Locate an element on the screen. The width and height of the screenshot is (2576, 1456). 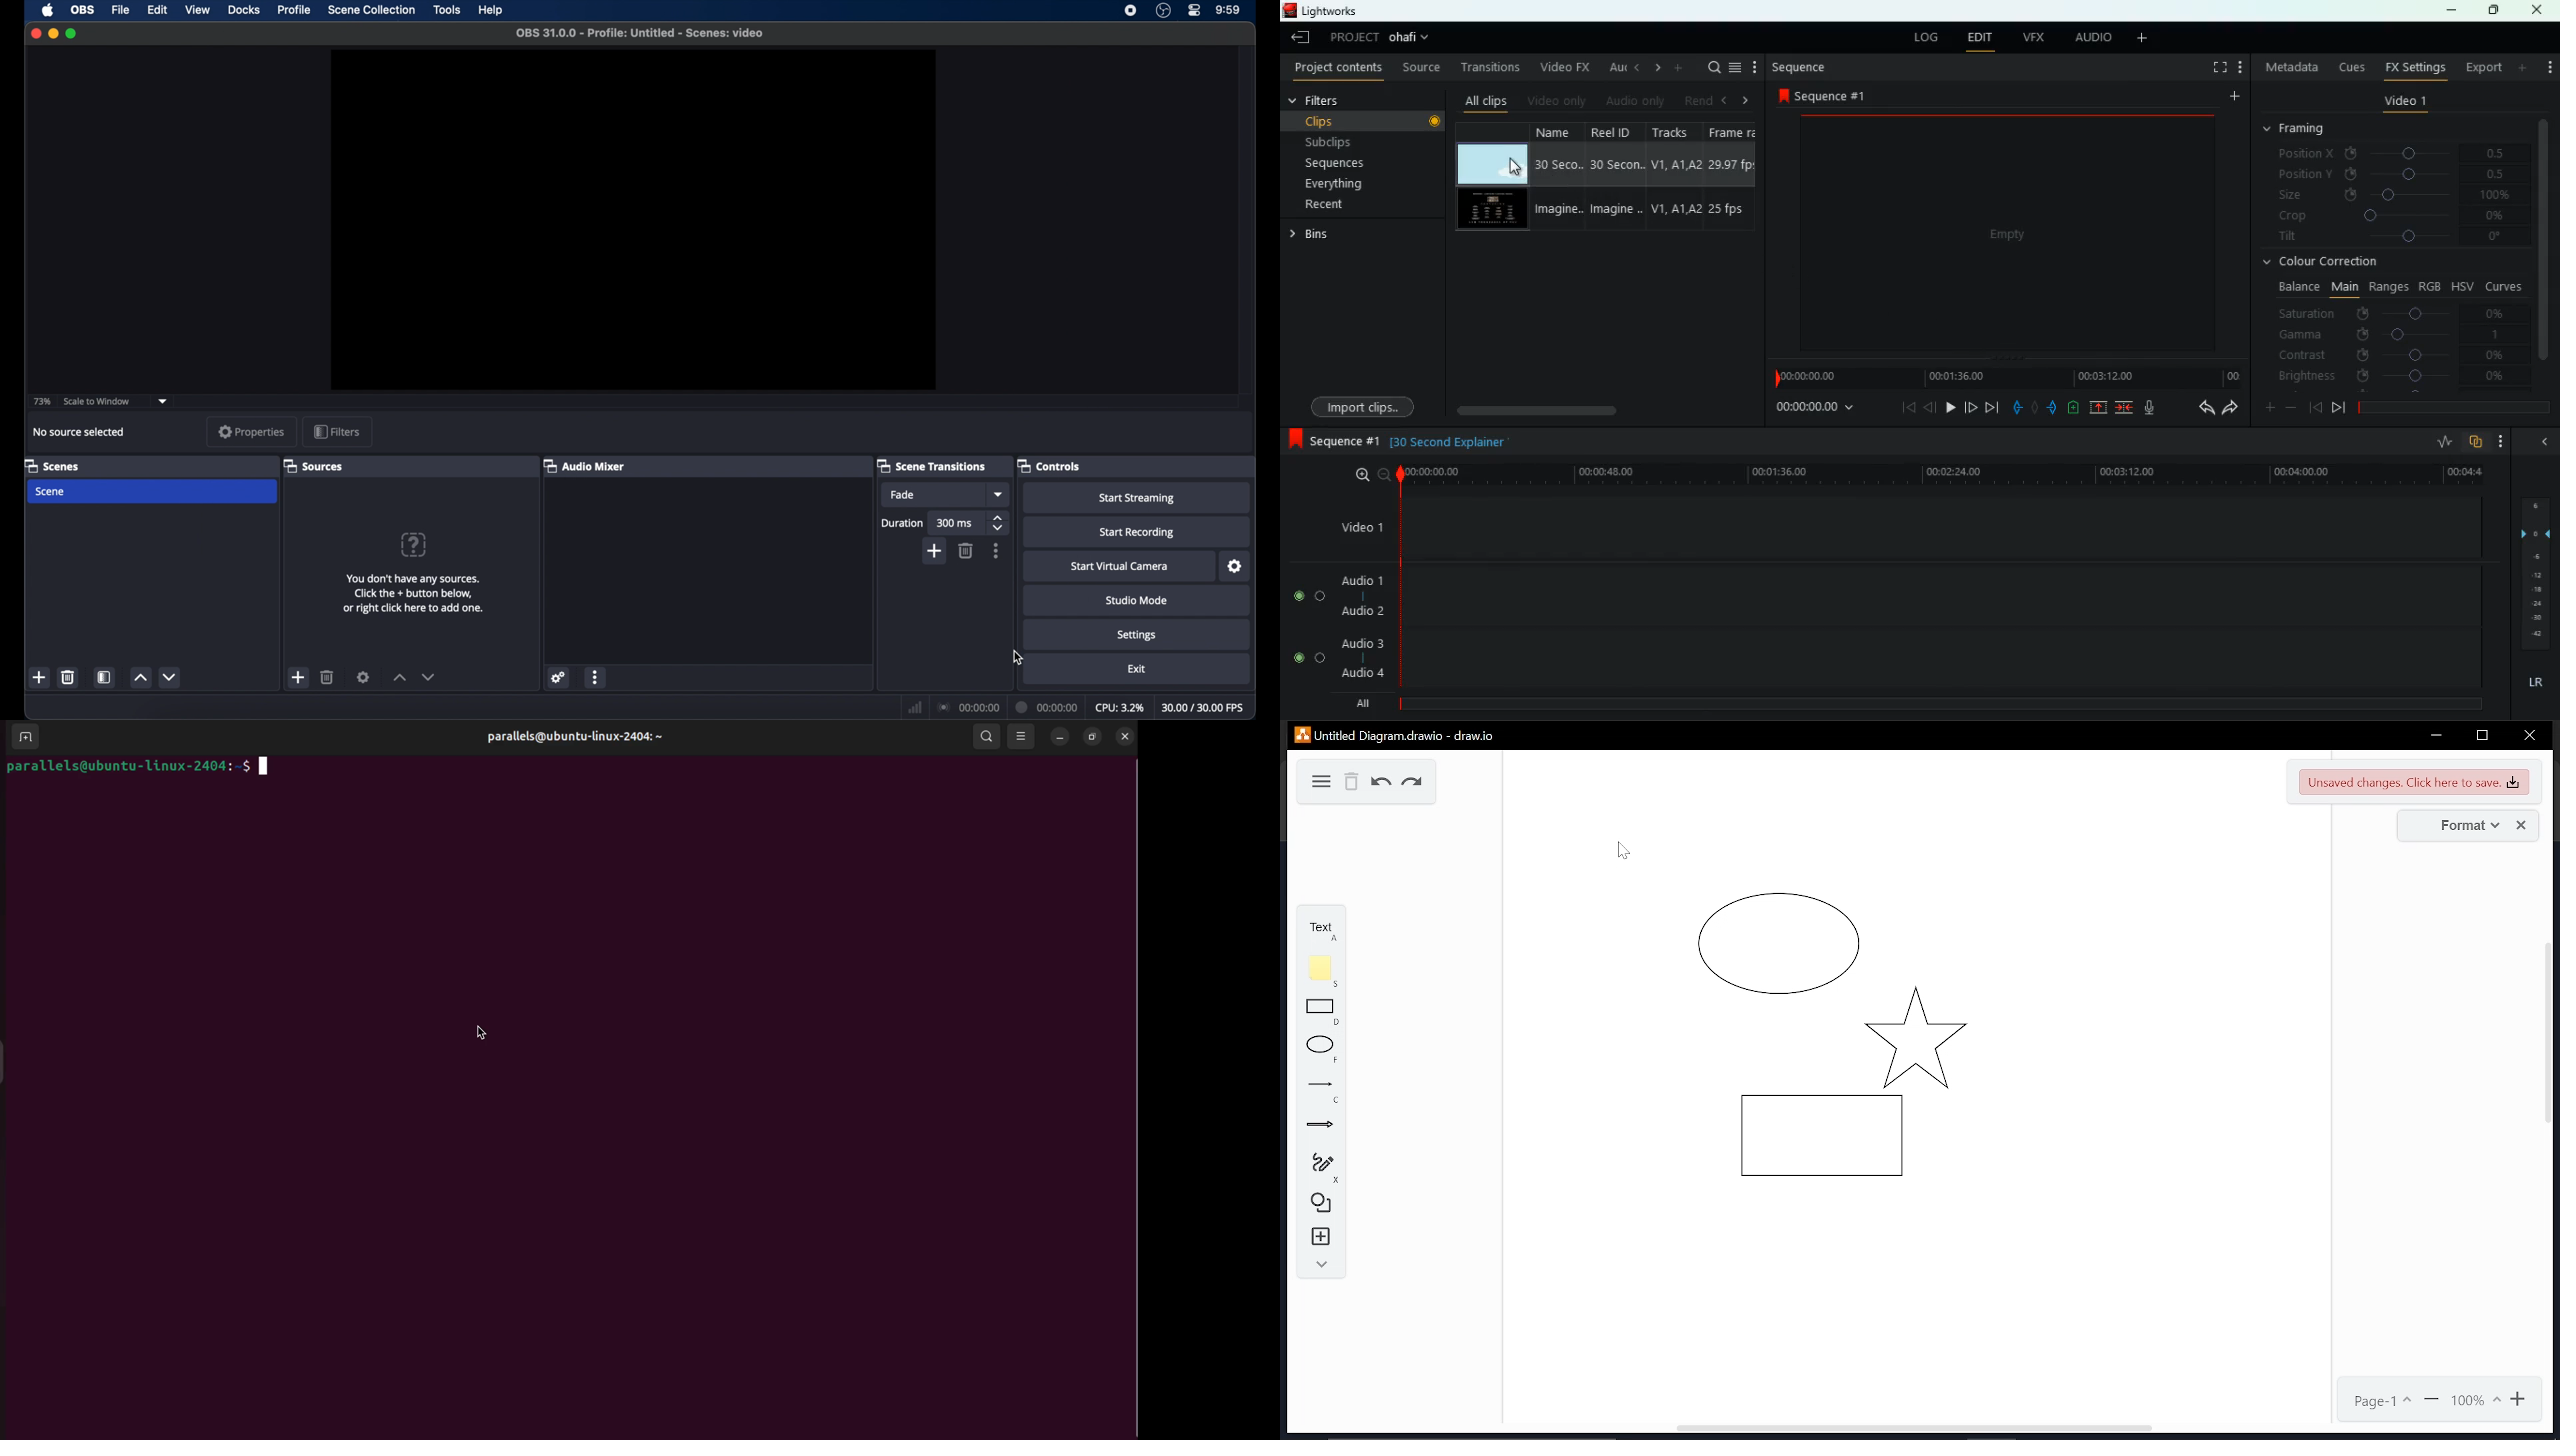
resize is located at coordinates (1094, 738).